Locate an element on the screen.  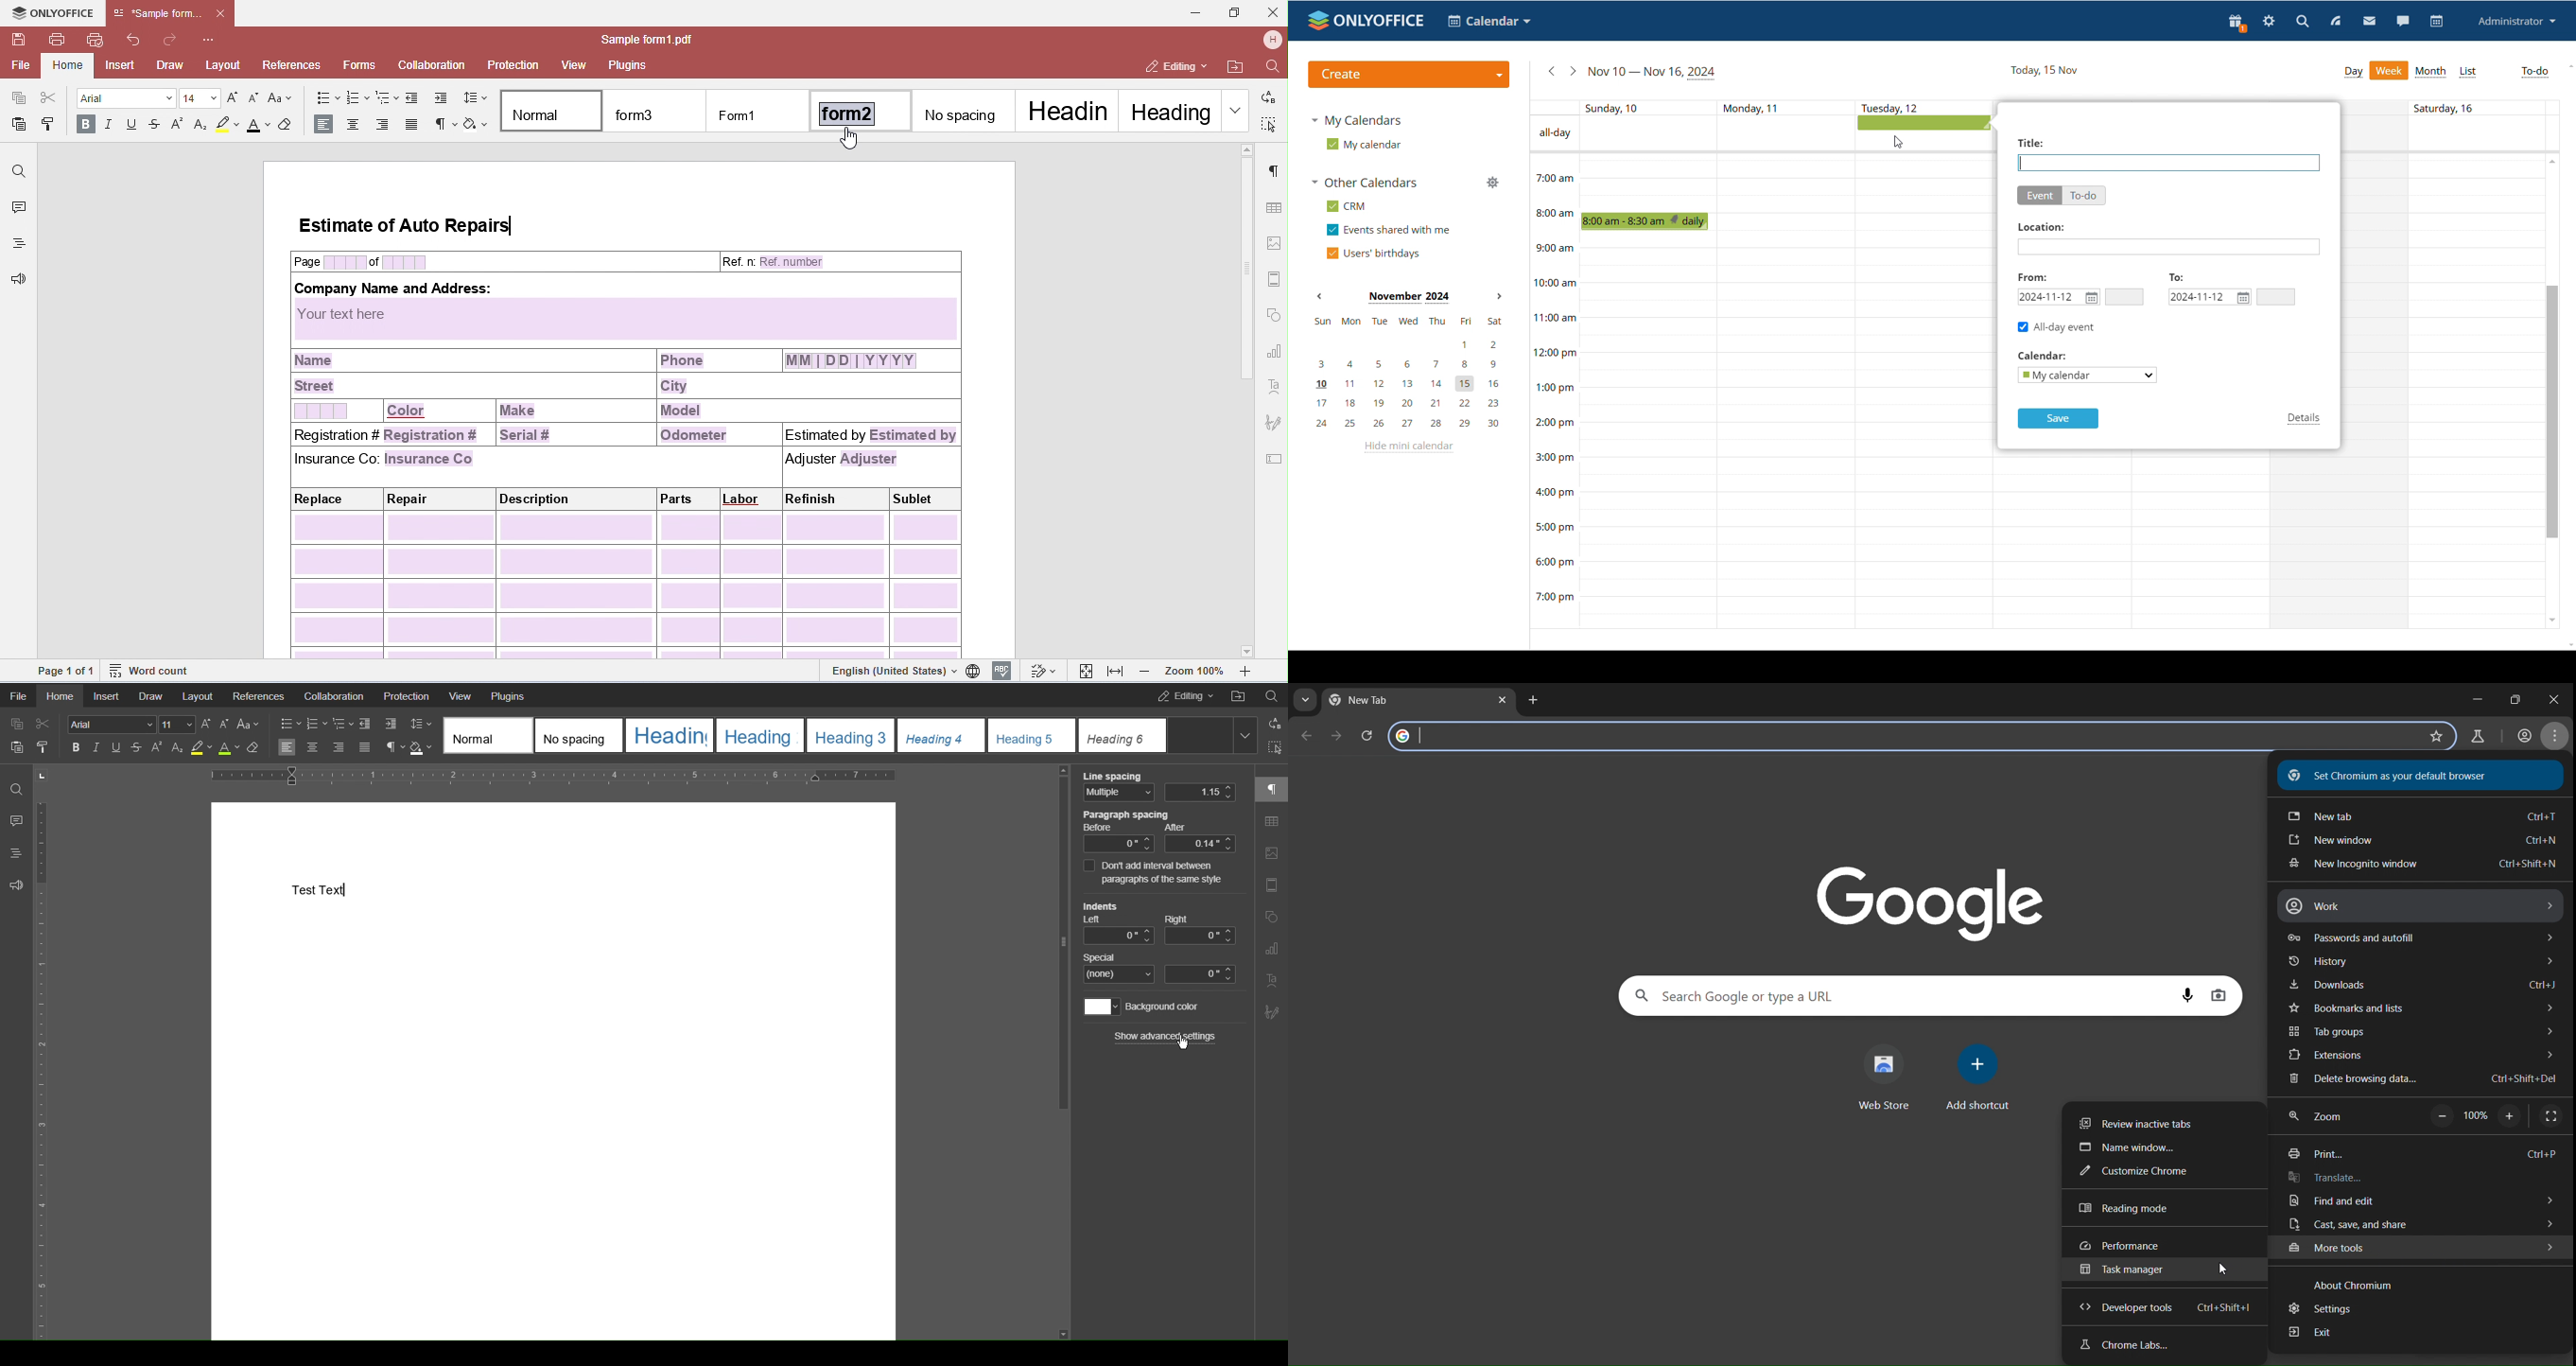
Increase Size is located at coordinates (207, 724).